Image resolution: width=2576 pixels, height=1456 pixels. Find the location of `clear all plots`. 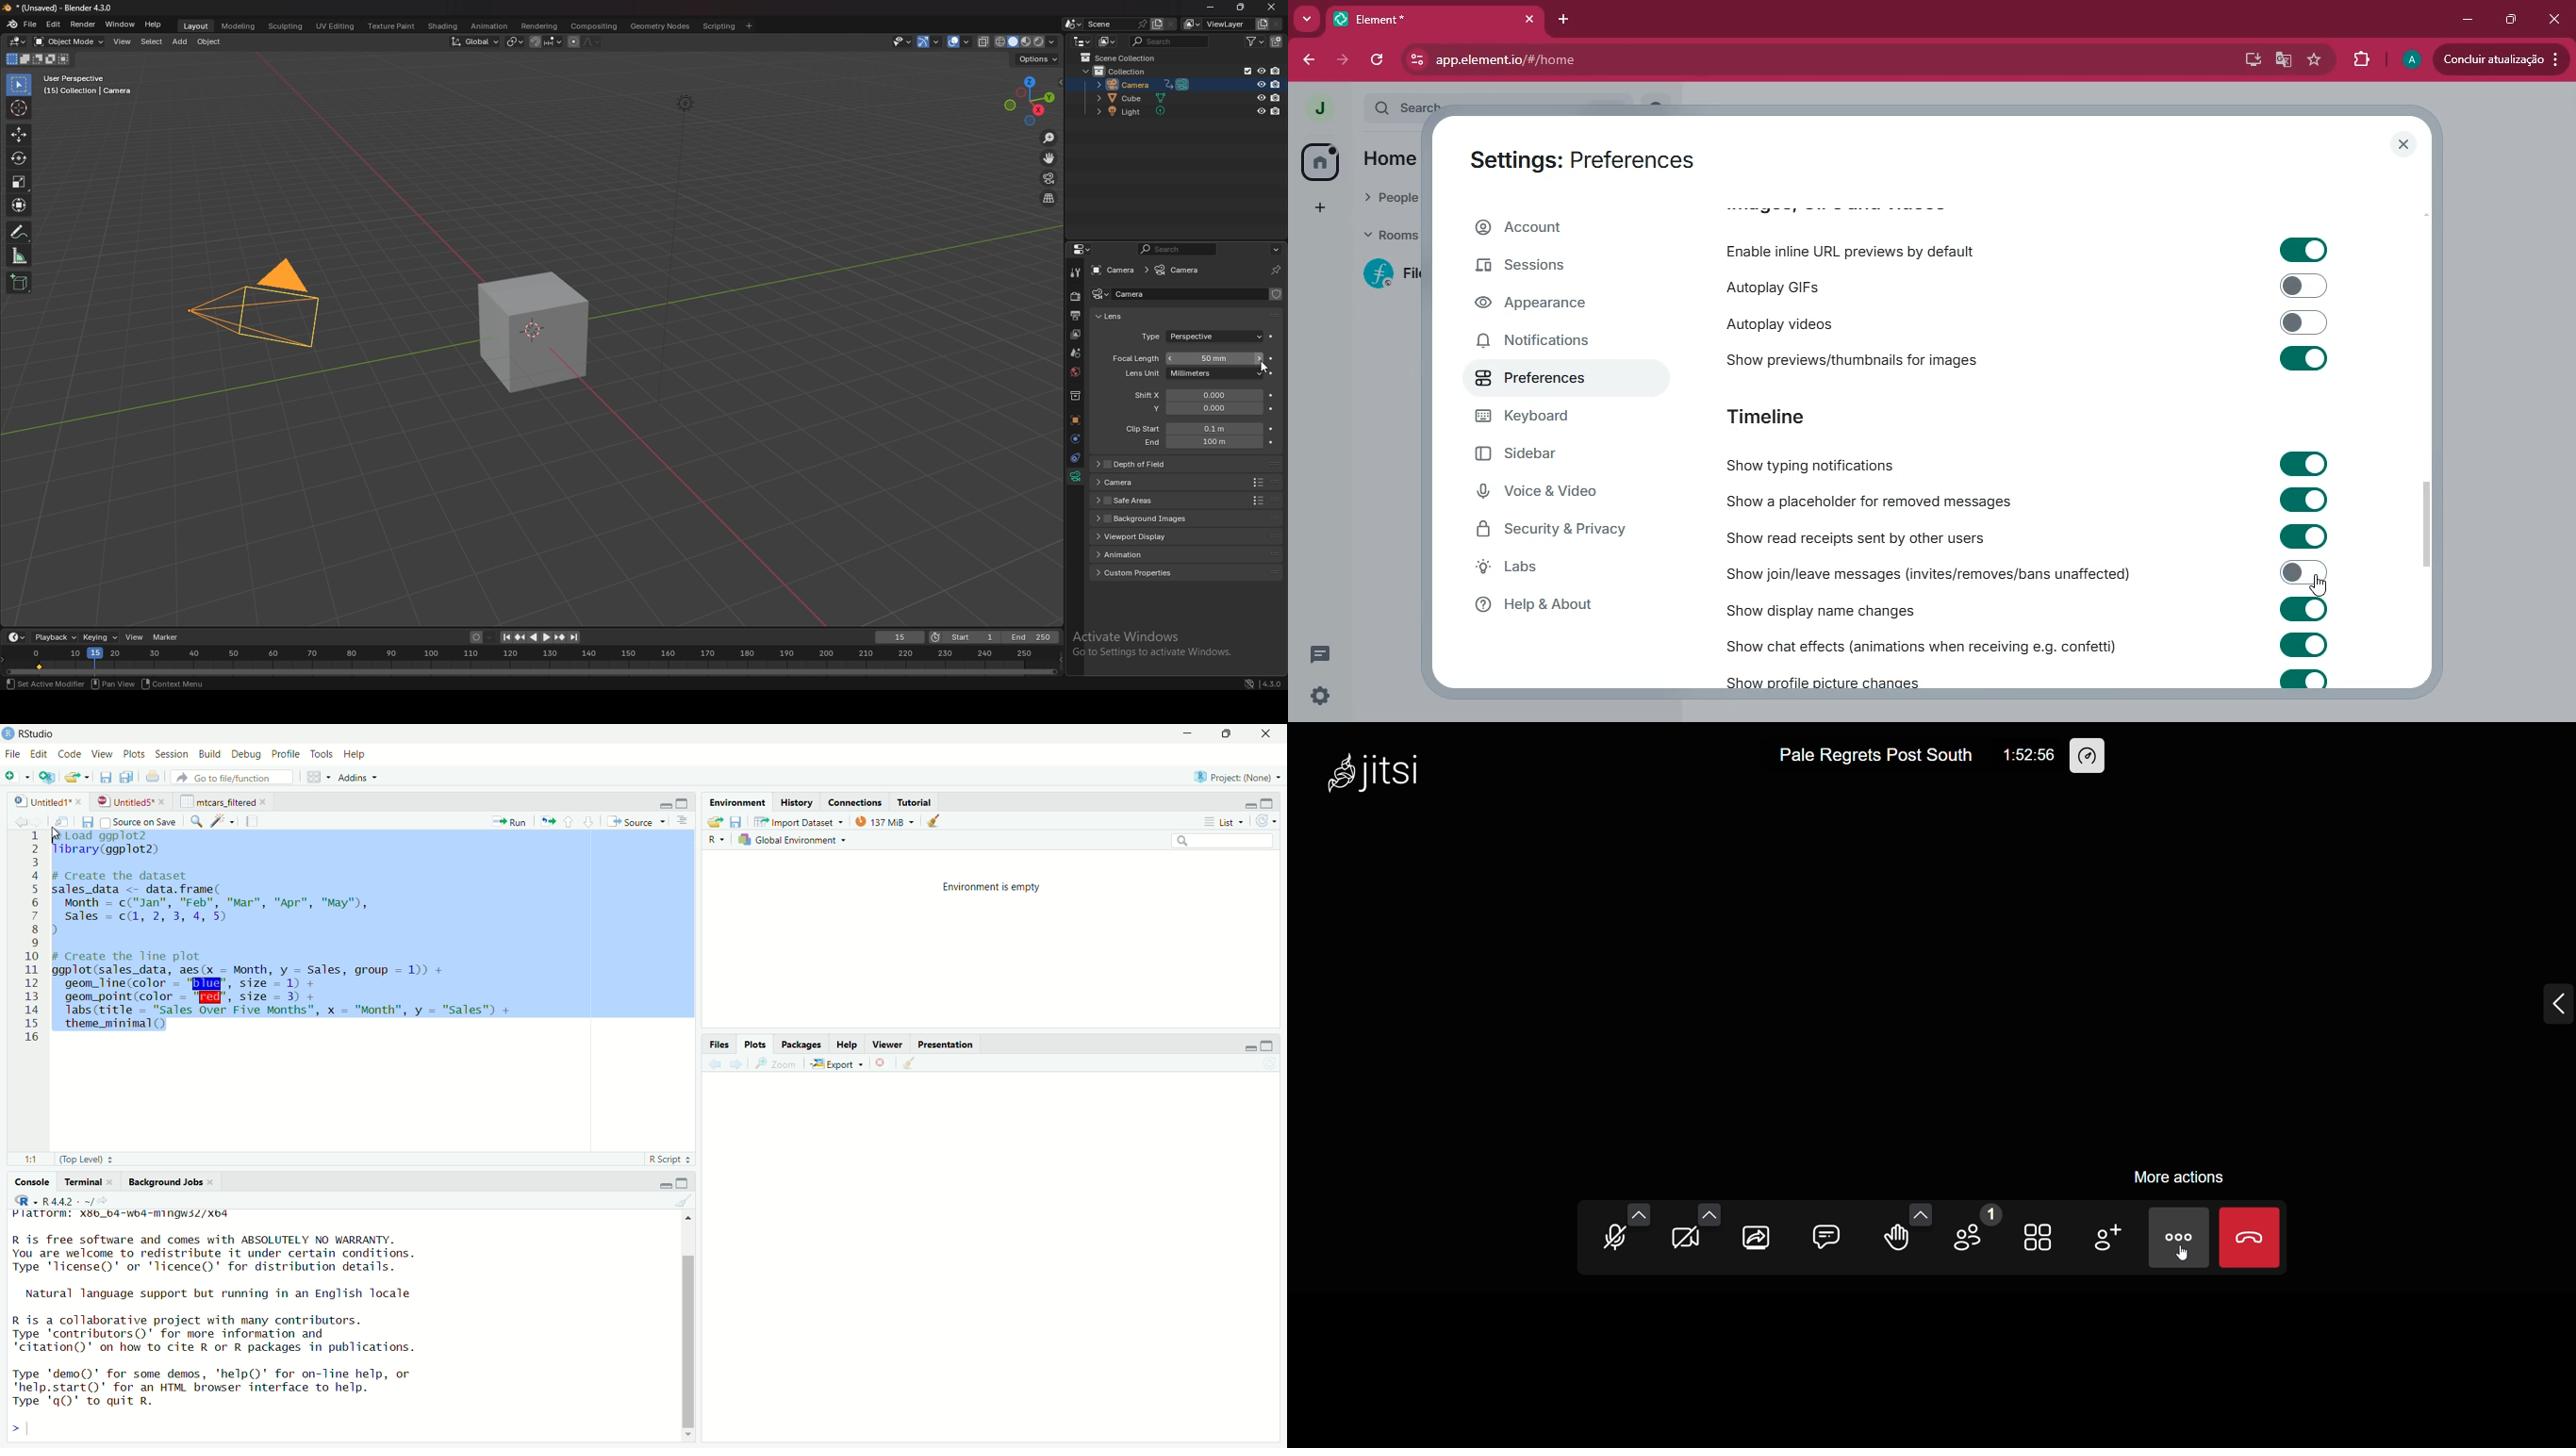

clear all plots is located at coordinates (934, 821).